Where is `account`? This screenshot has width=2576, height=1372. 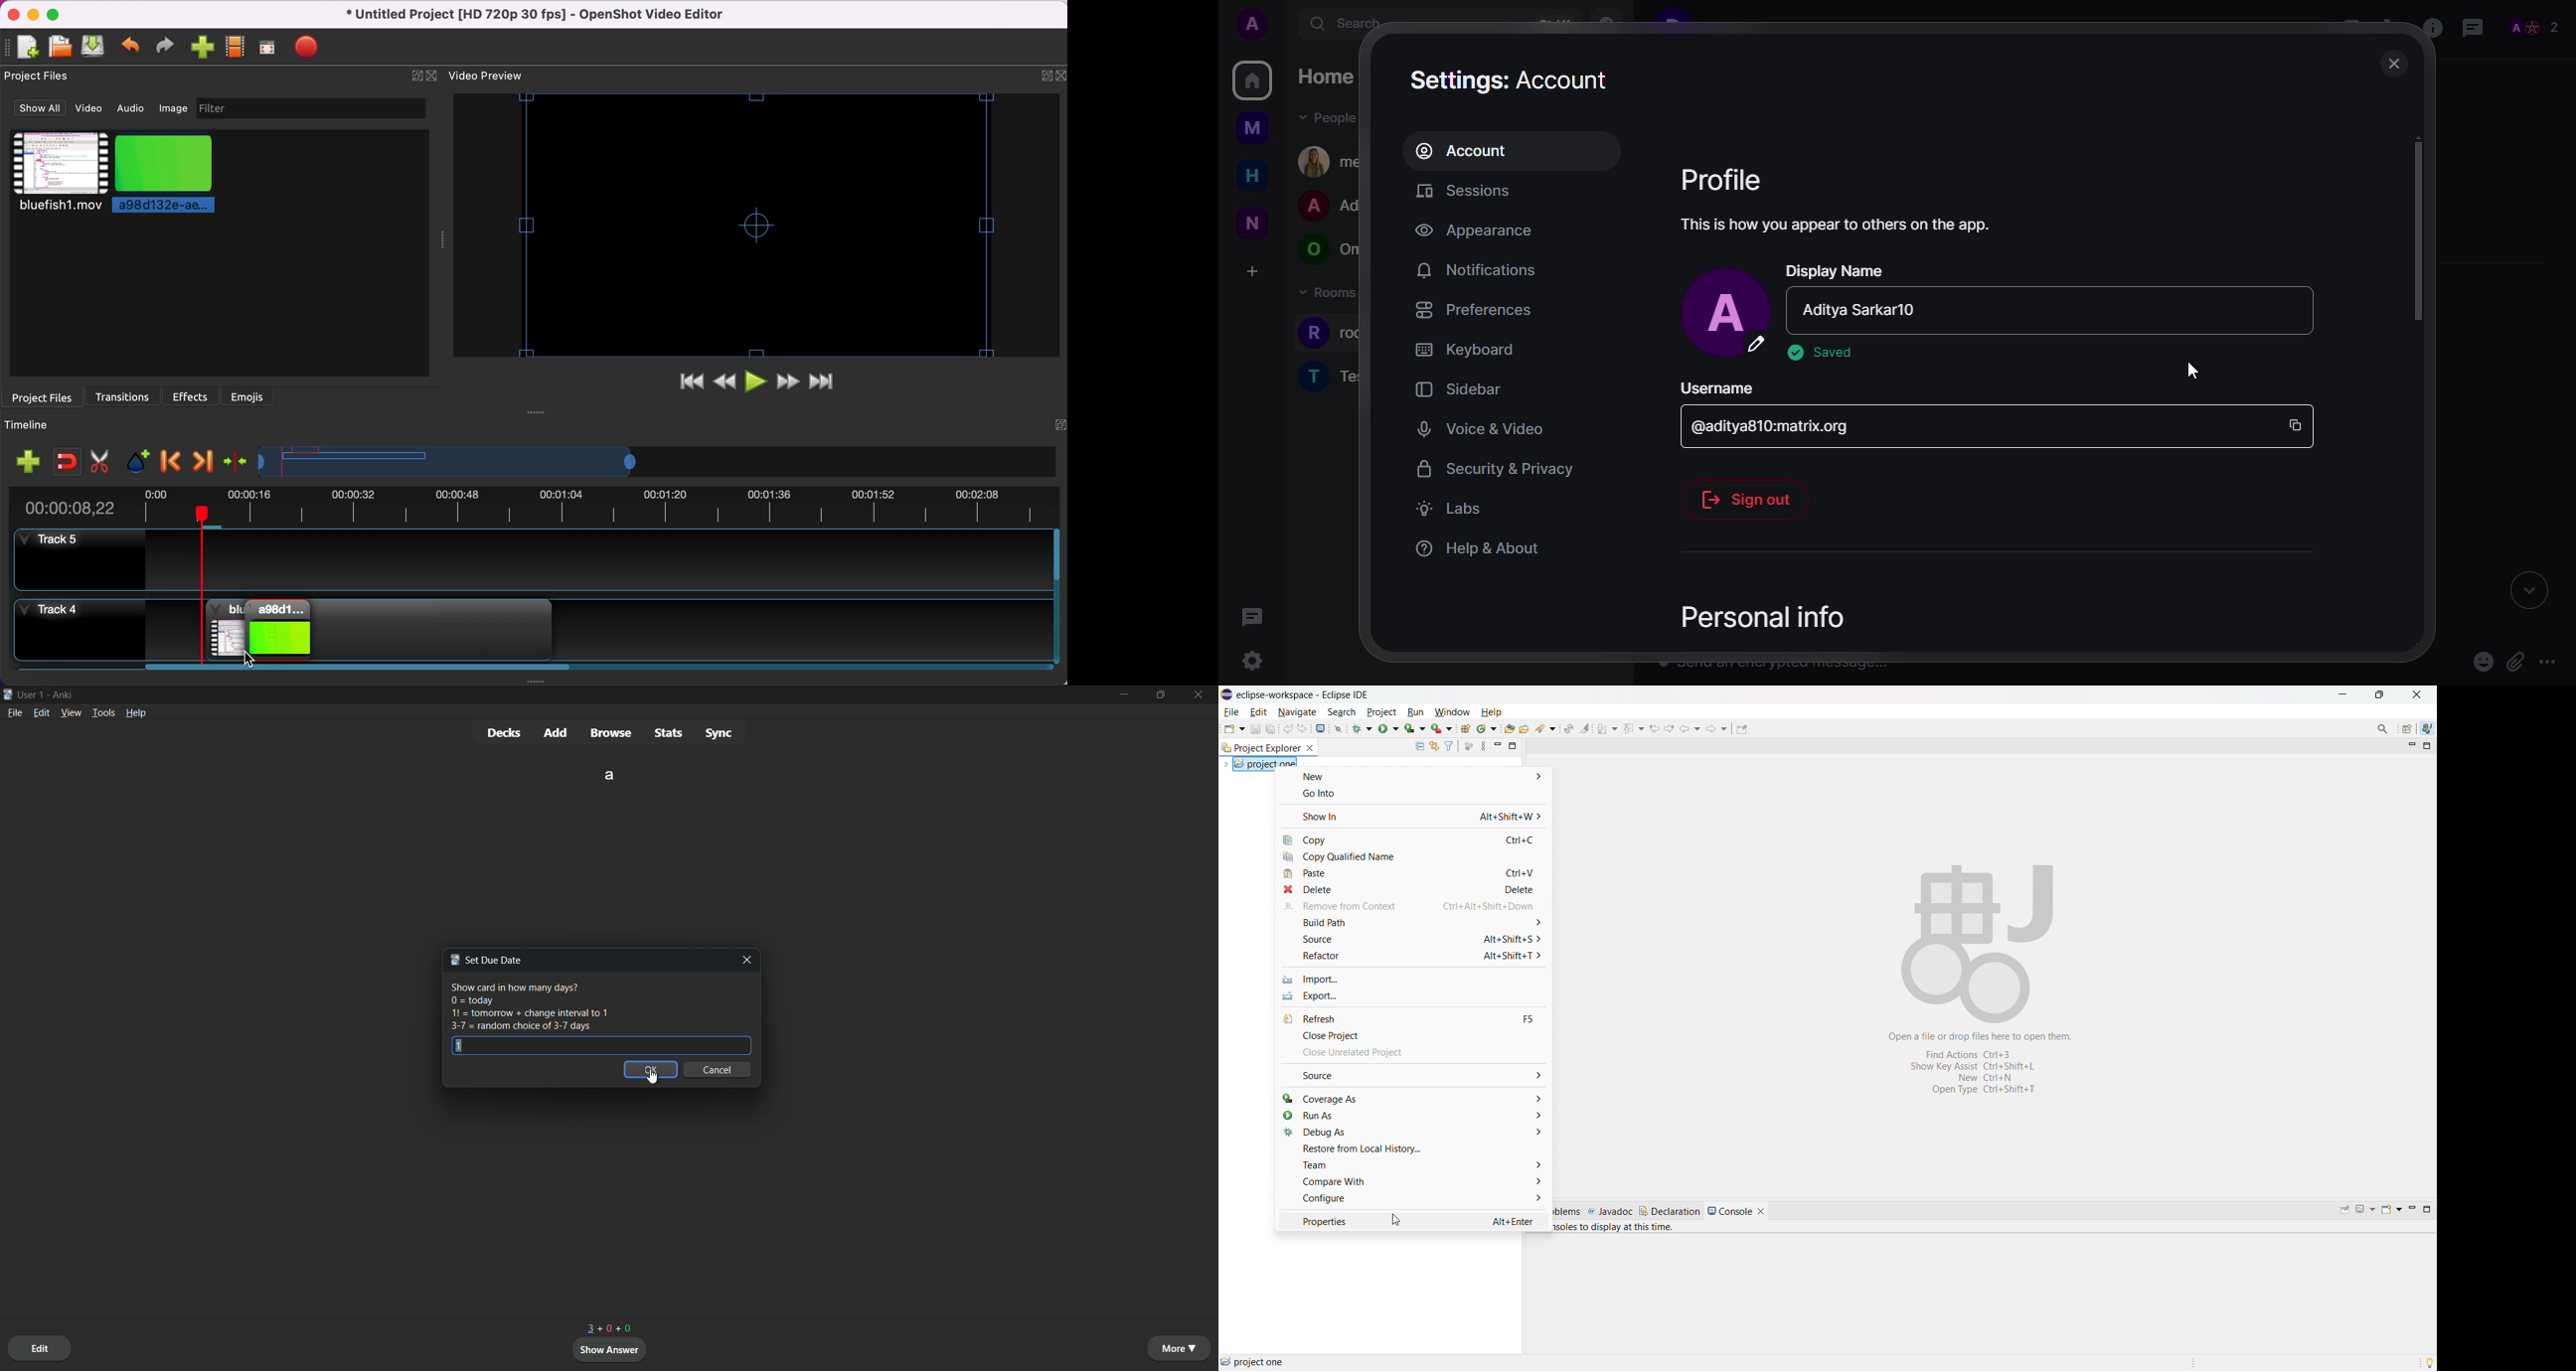
account is located at coordinates (1470, 150).